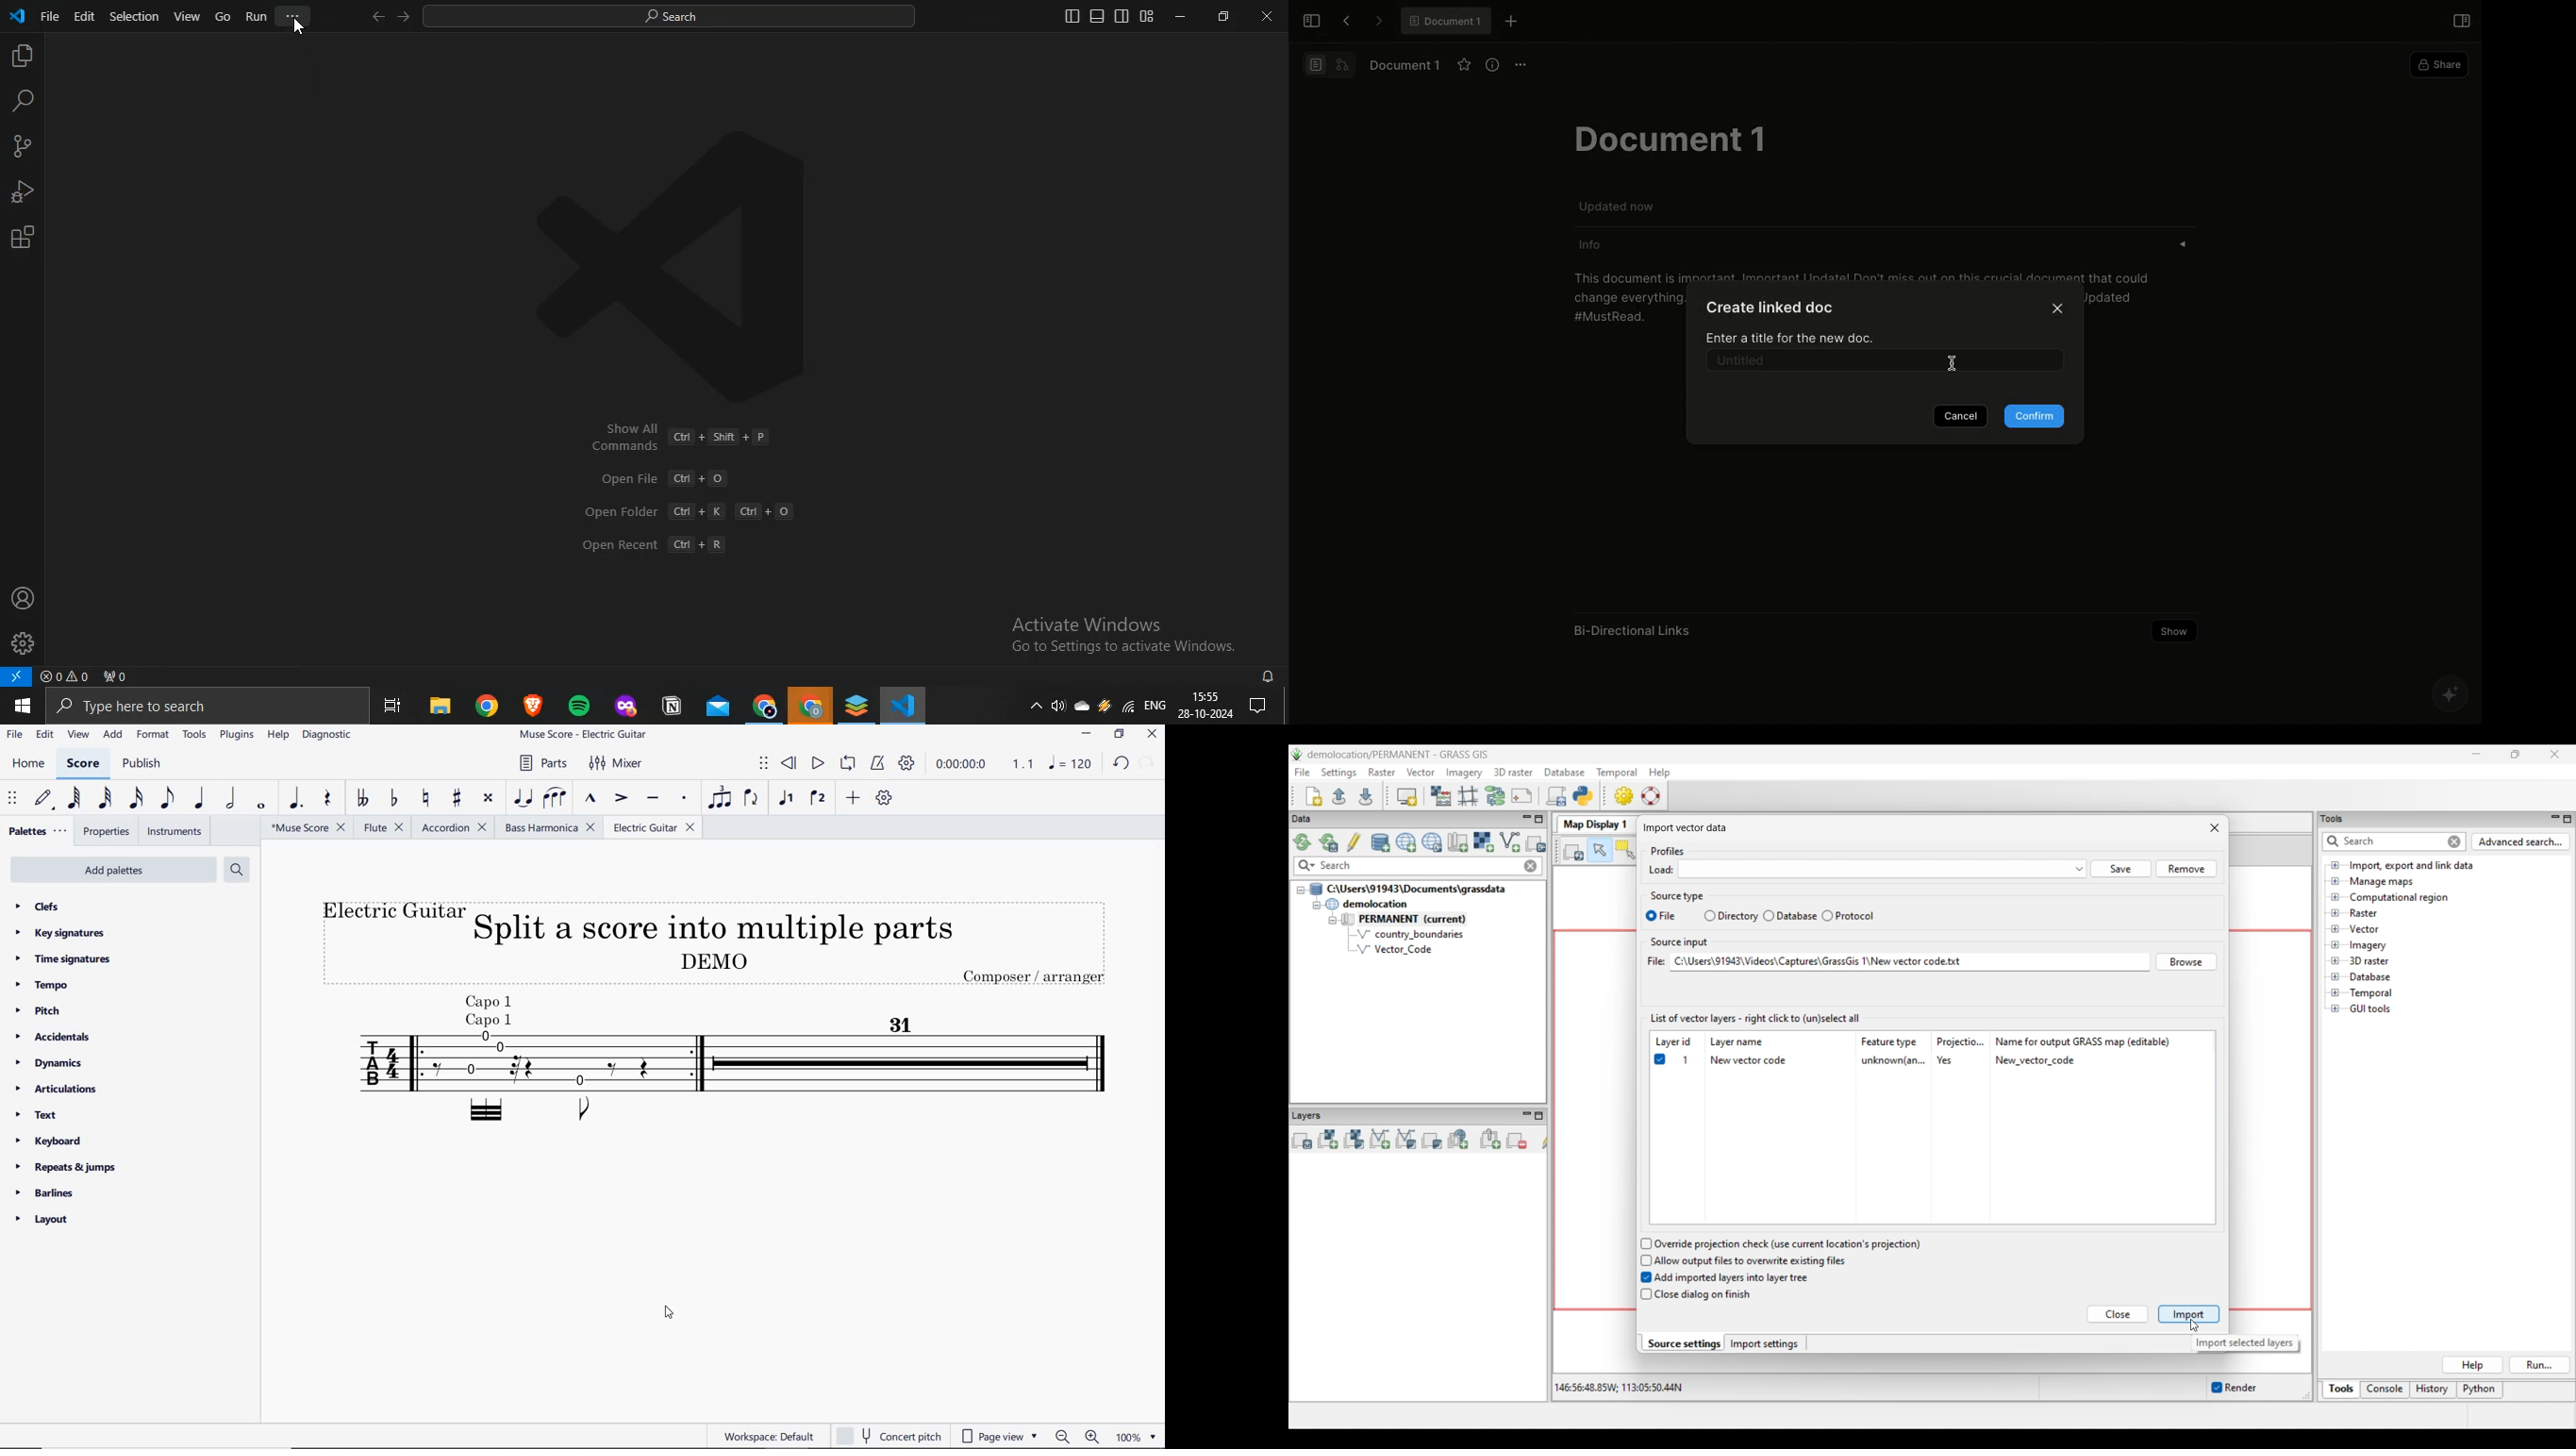  What do you see at coordinates (298, 798) in the screenshot?
I see `augmentation dot` at bounding box center [298, 798].